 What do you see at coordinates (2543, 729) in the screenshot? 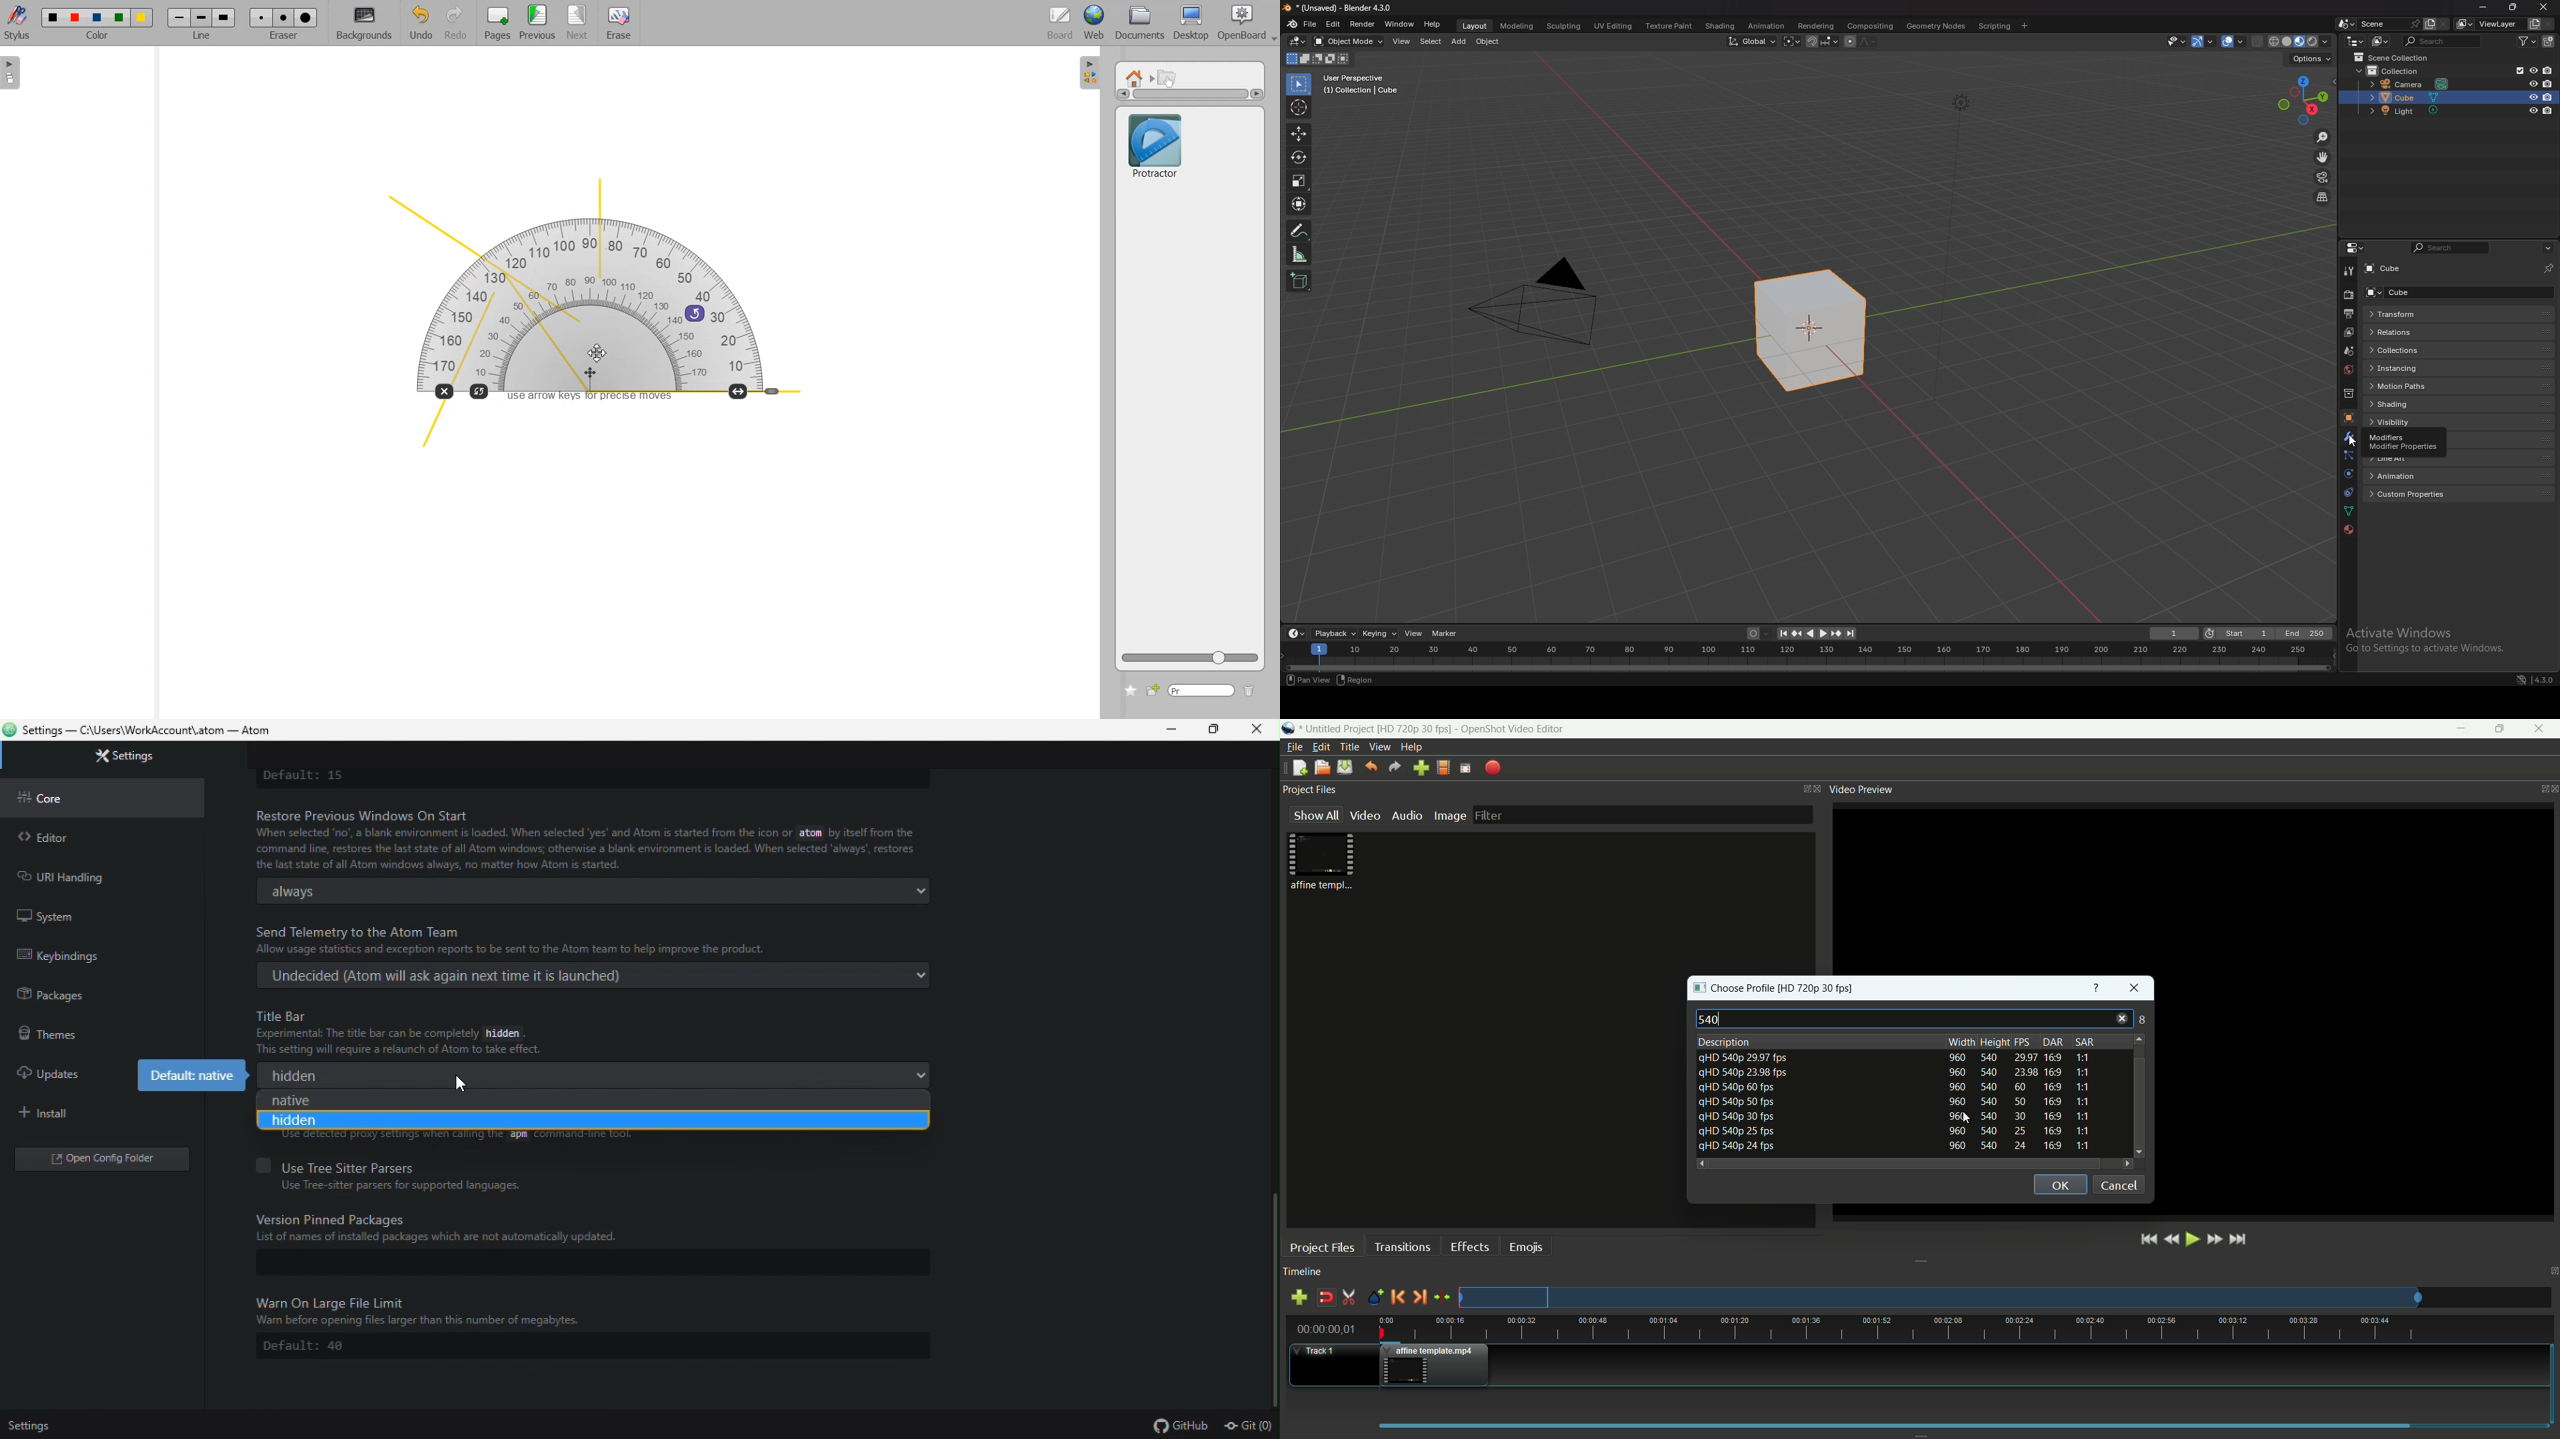
I see `close app` at bounding box center [2543, 729].